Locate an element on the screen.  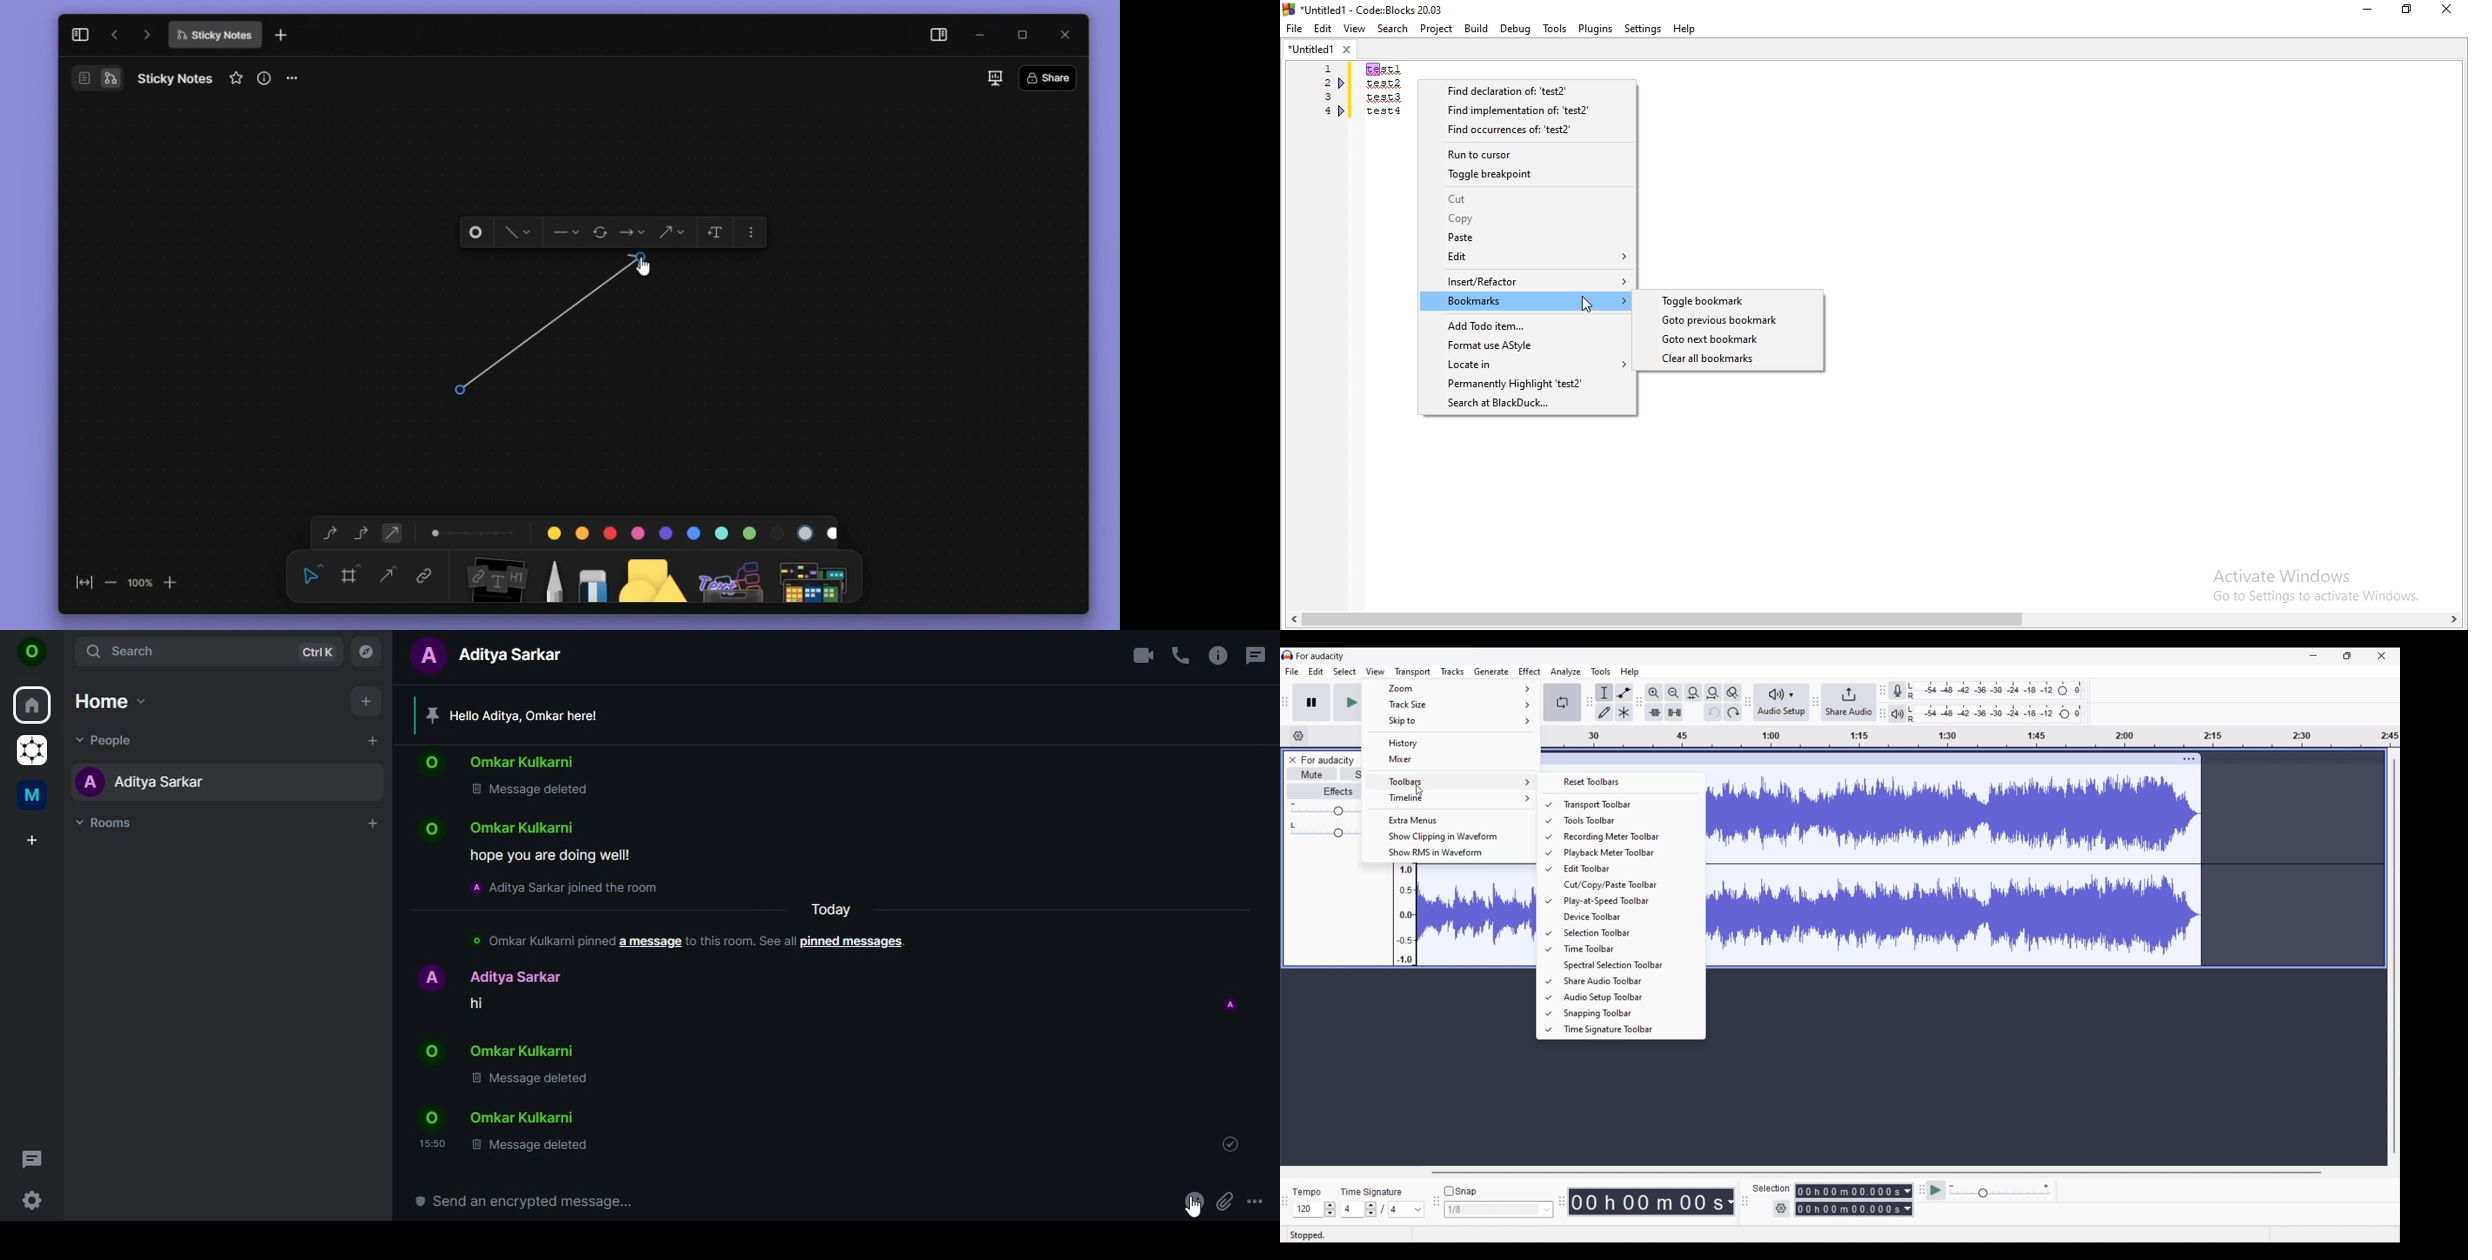
Time signature settings is located at coordinates (1384, 1209).